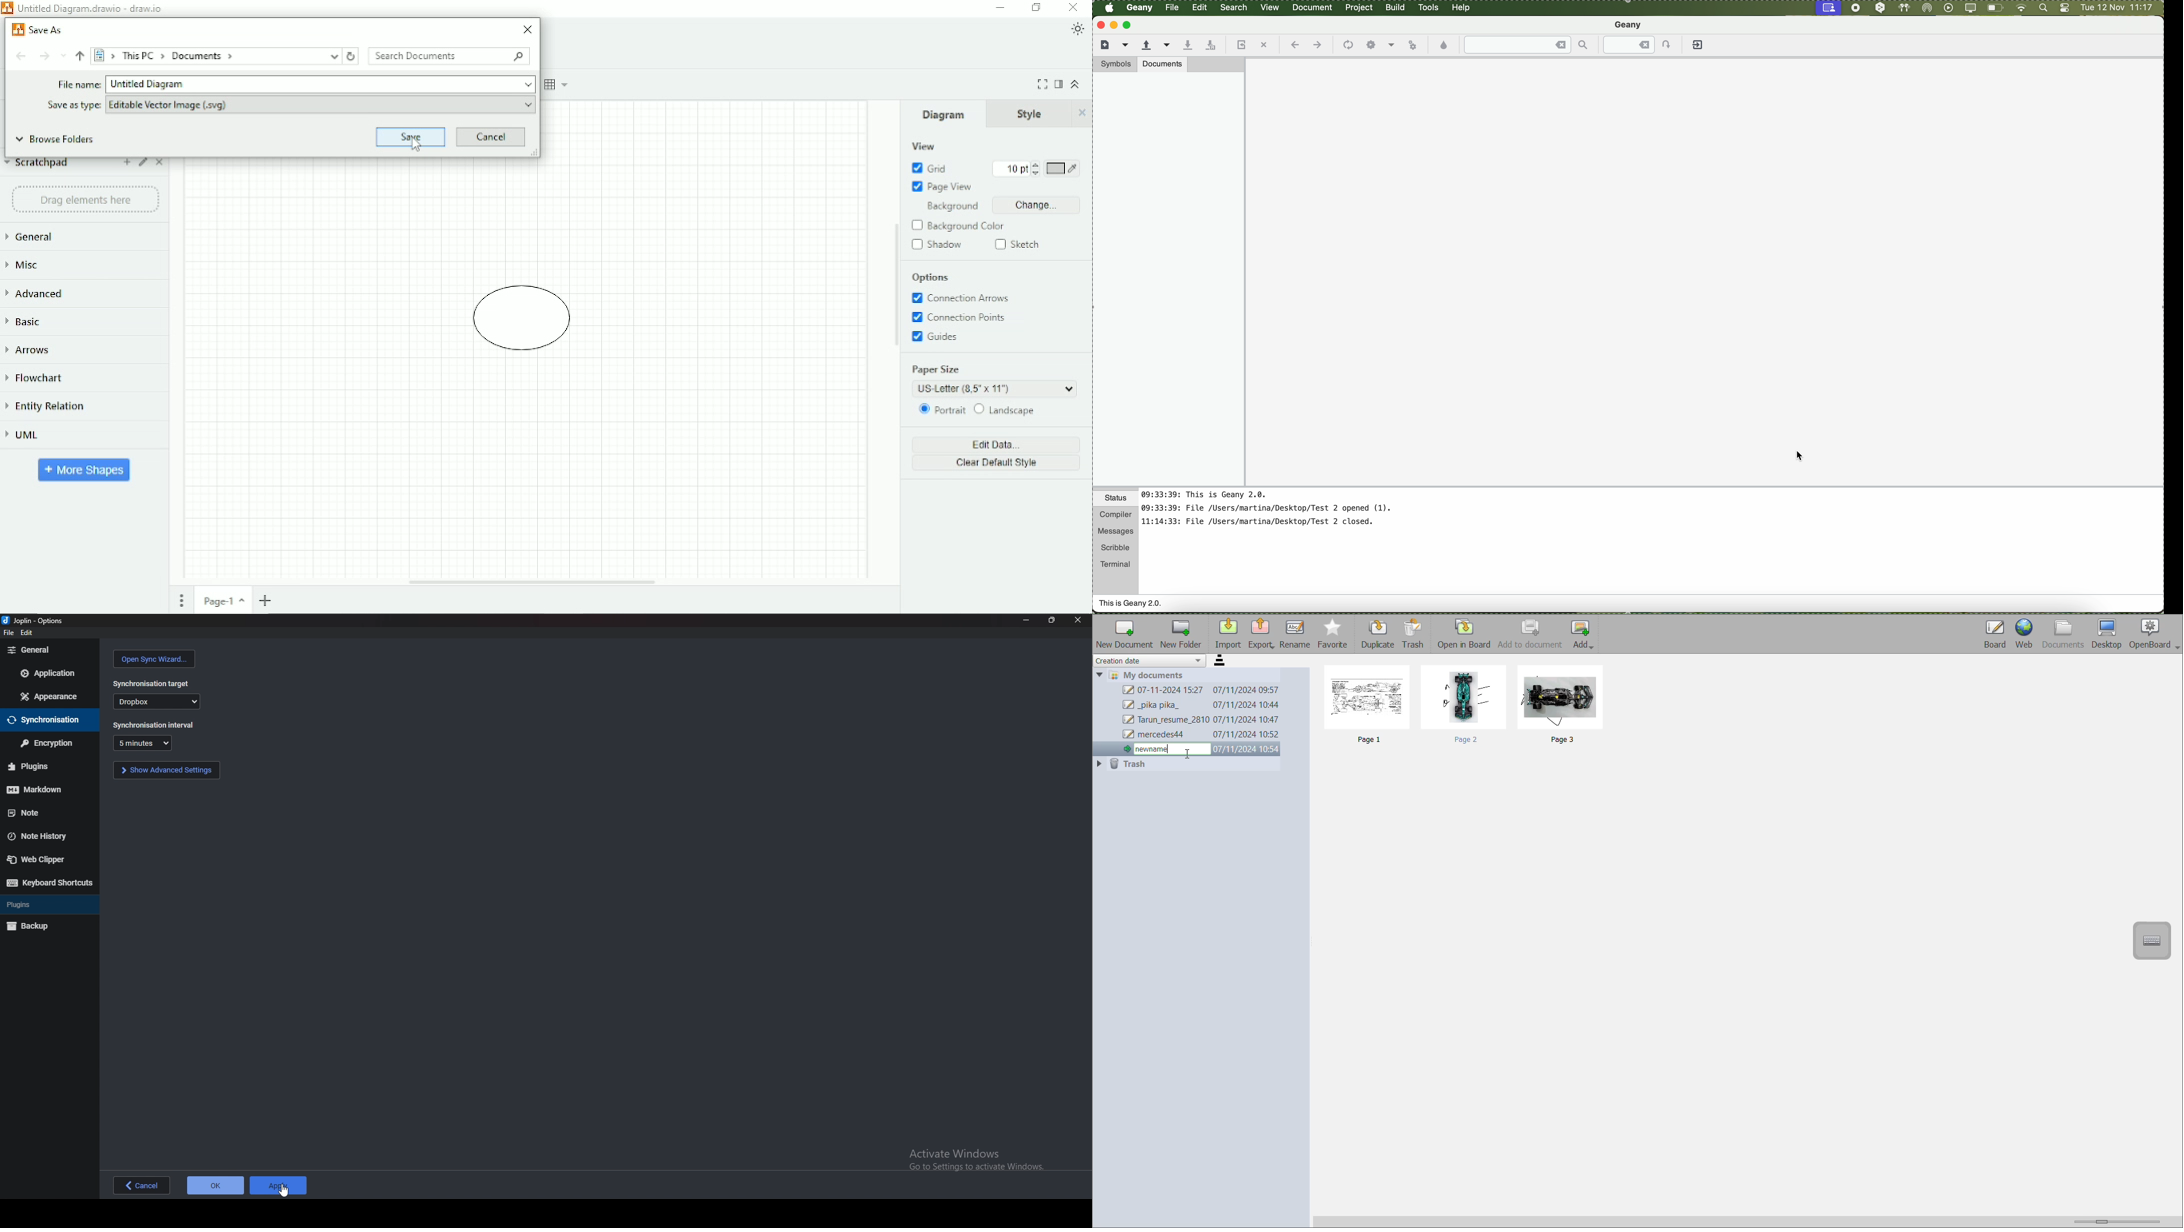 This screenshot has width=2184, height=1232. I want to click on dropbox, so click(157, 702).